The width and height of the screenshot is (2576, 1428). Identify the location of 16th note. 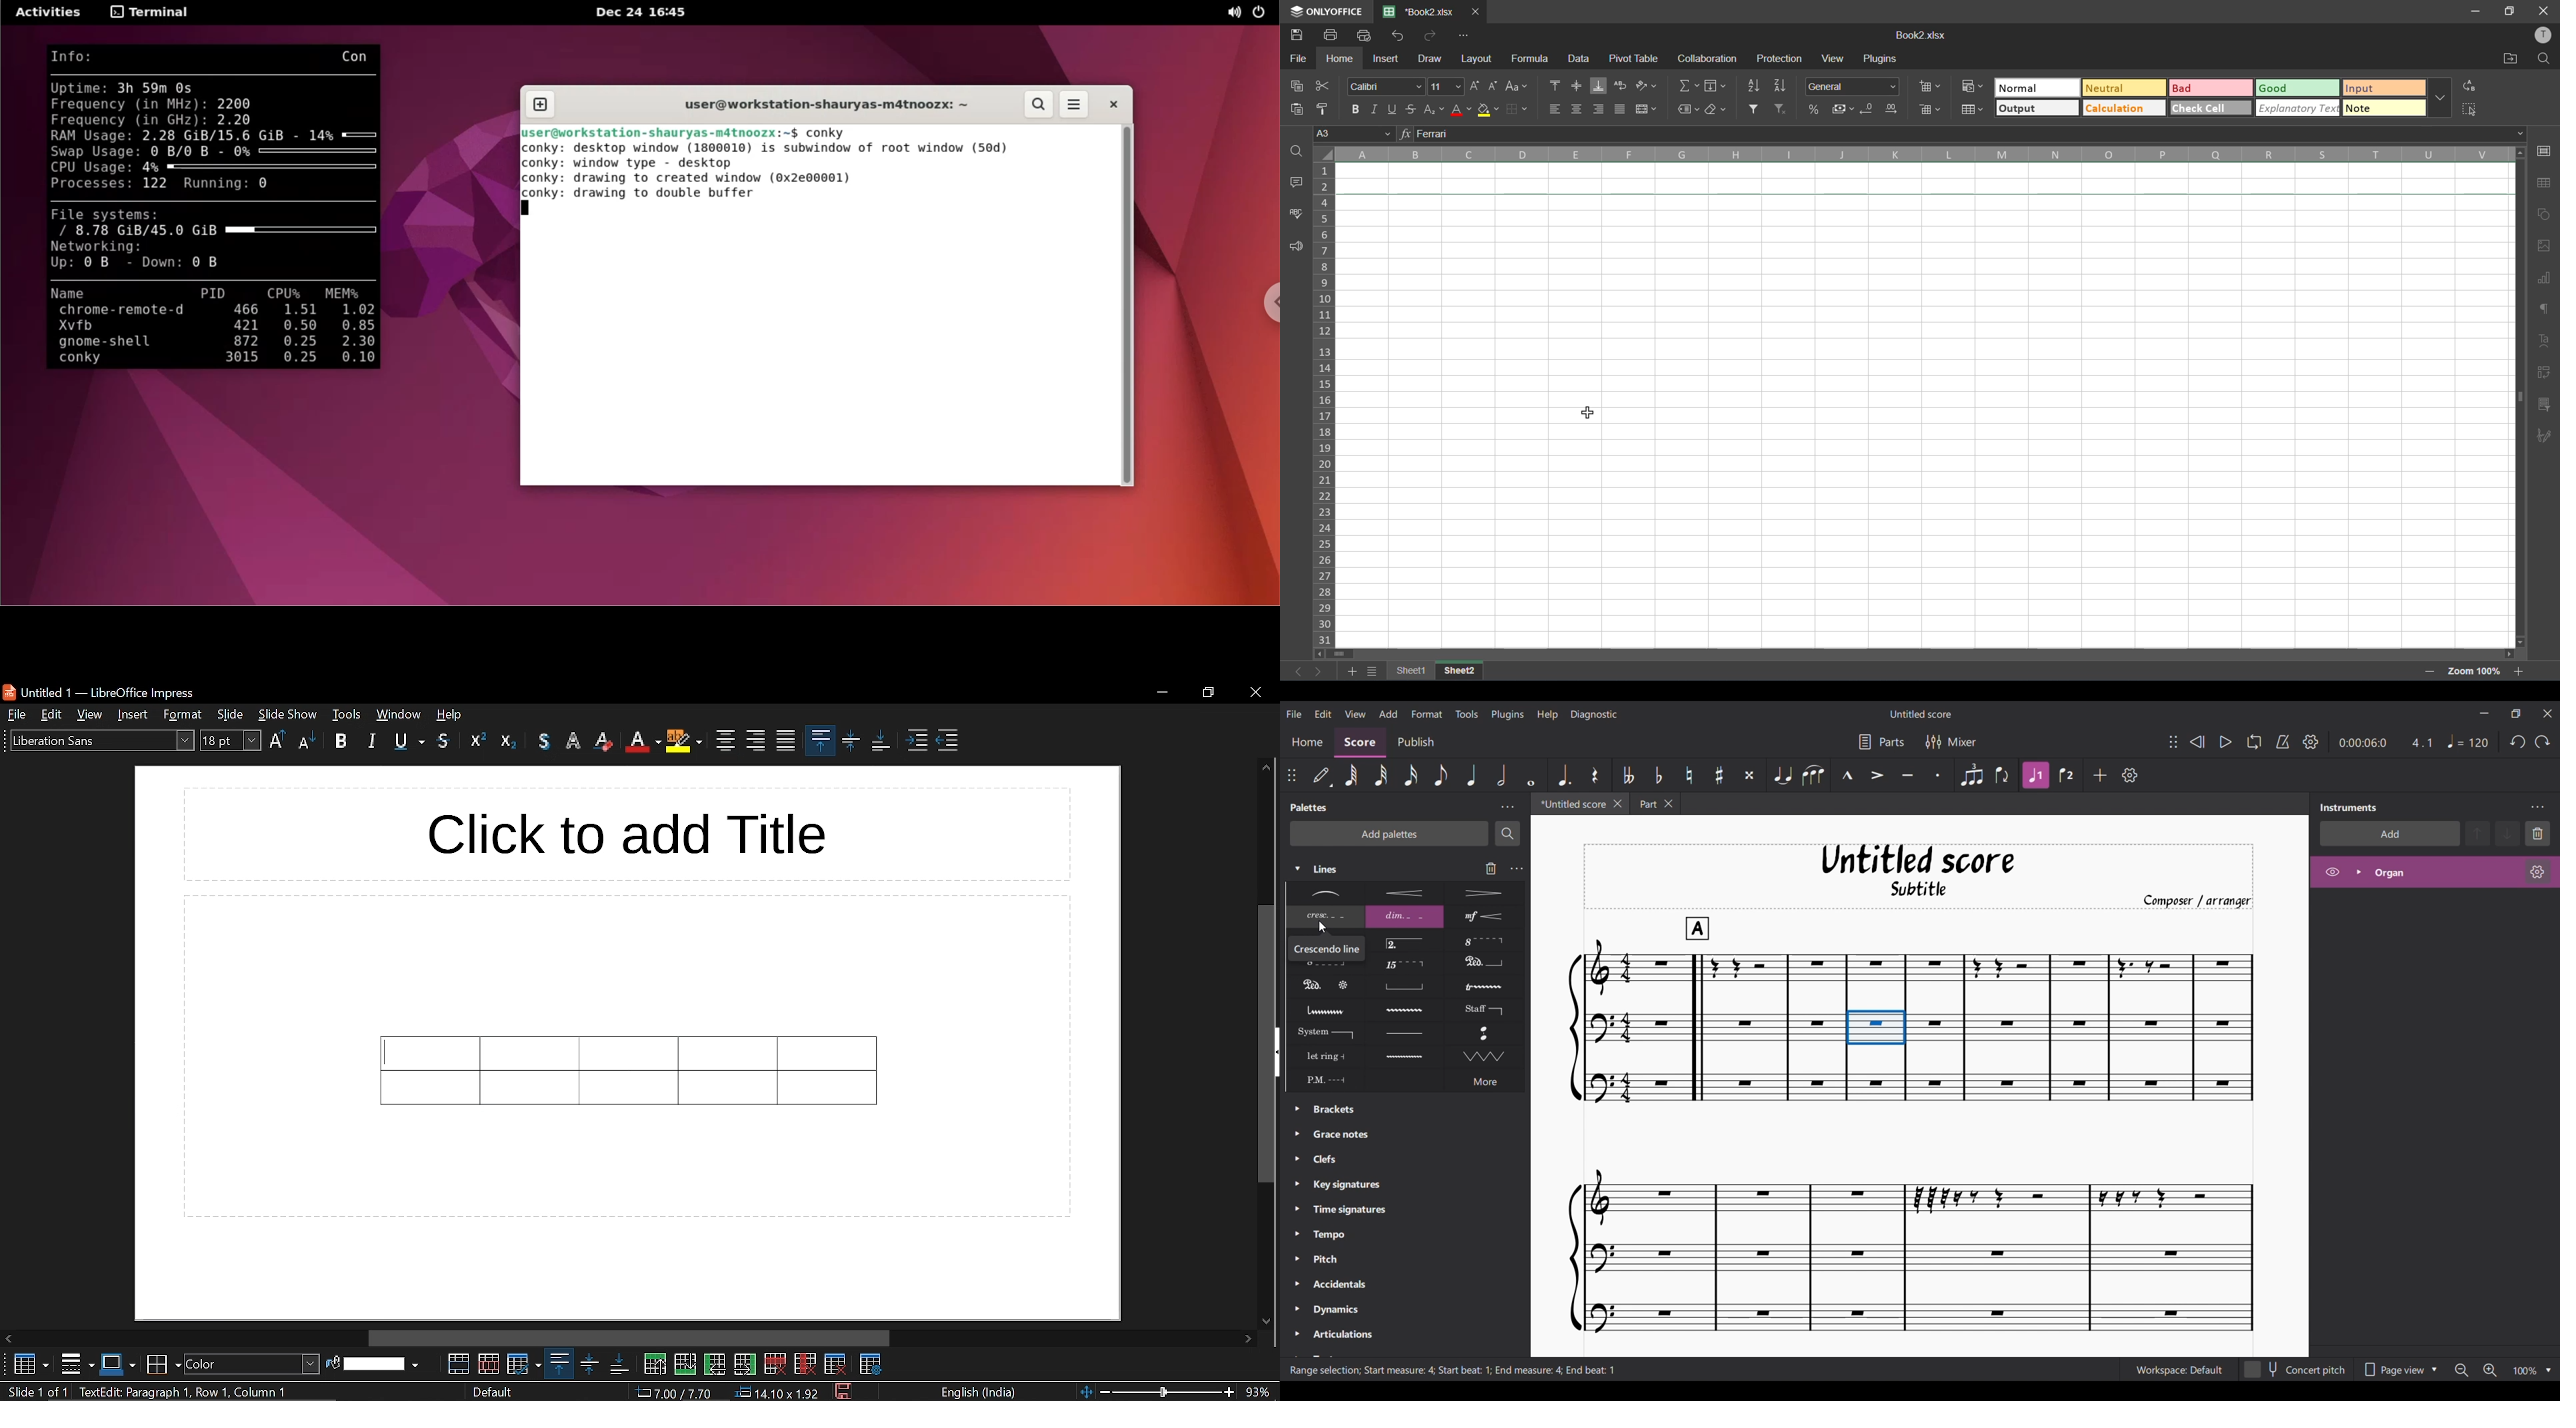
(1411, 776).